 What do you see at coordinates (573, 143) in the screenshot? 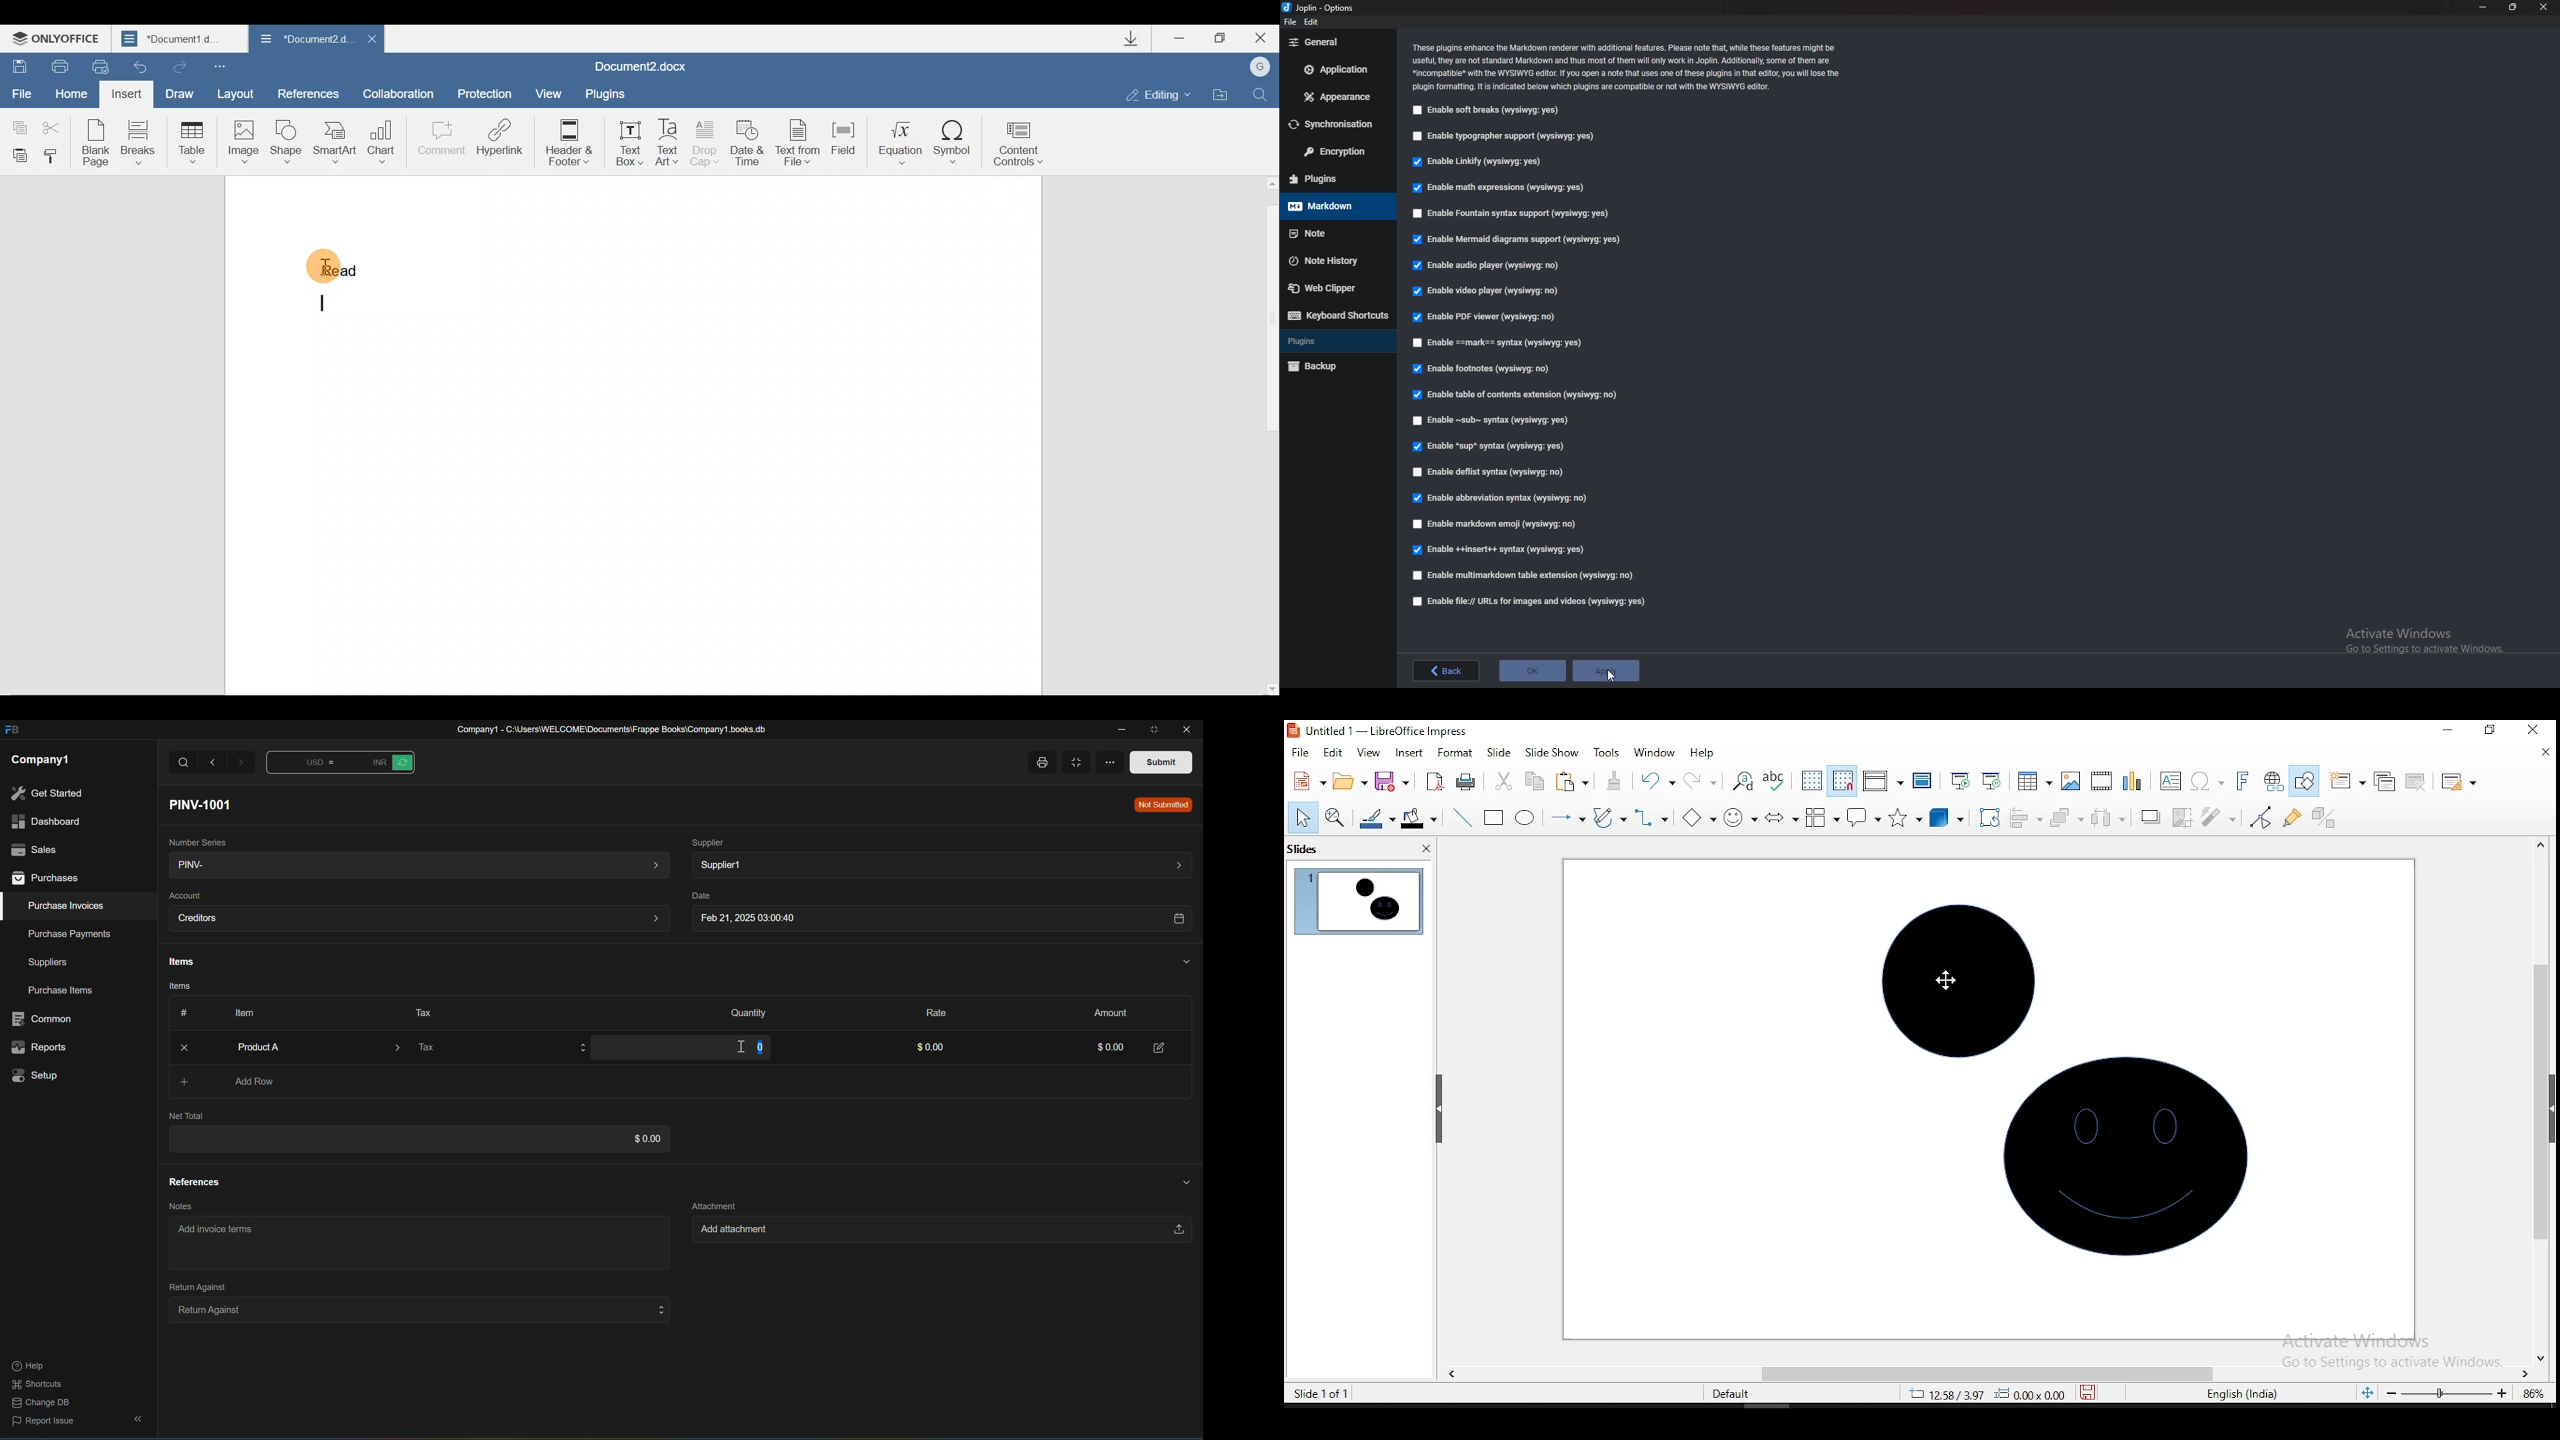
I see `Header & footer` at bounding box center [573, 143].